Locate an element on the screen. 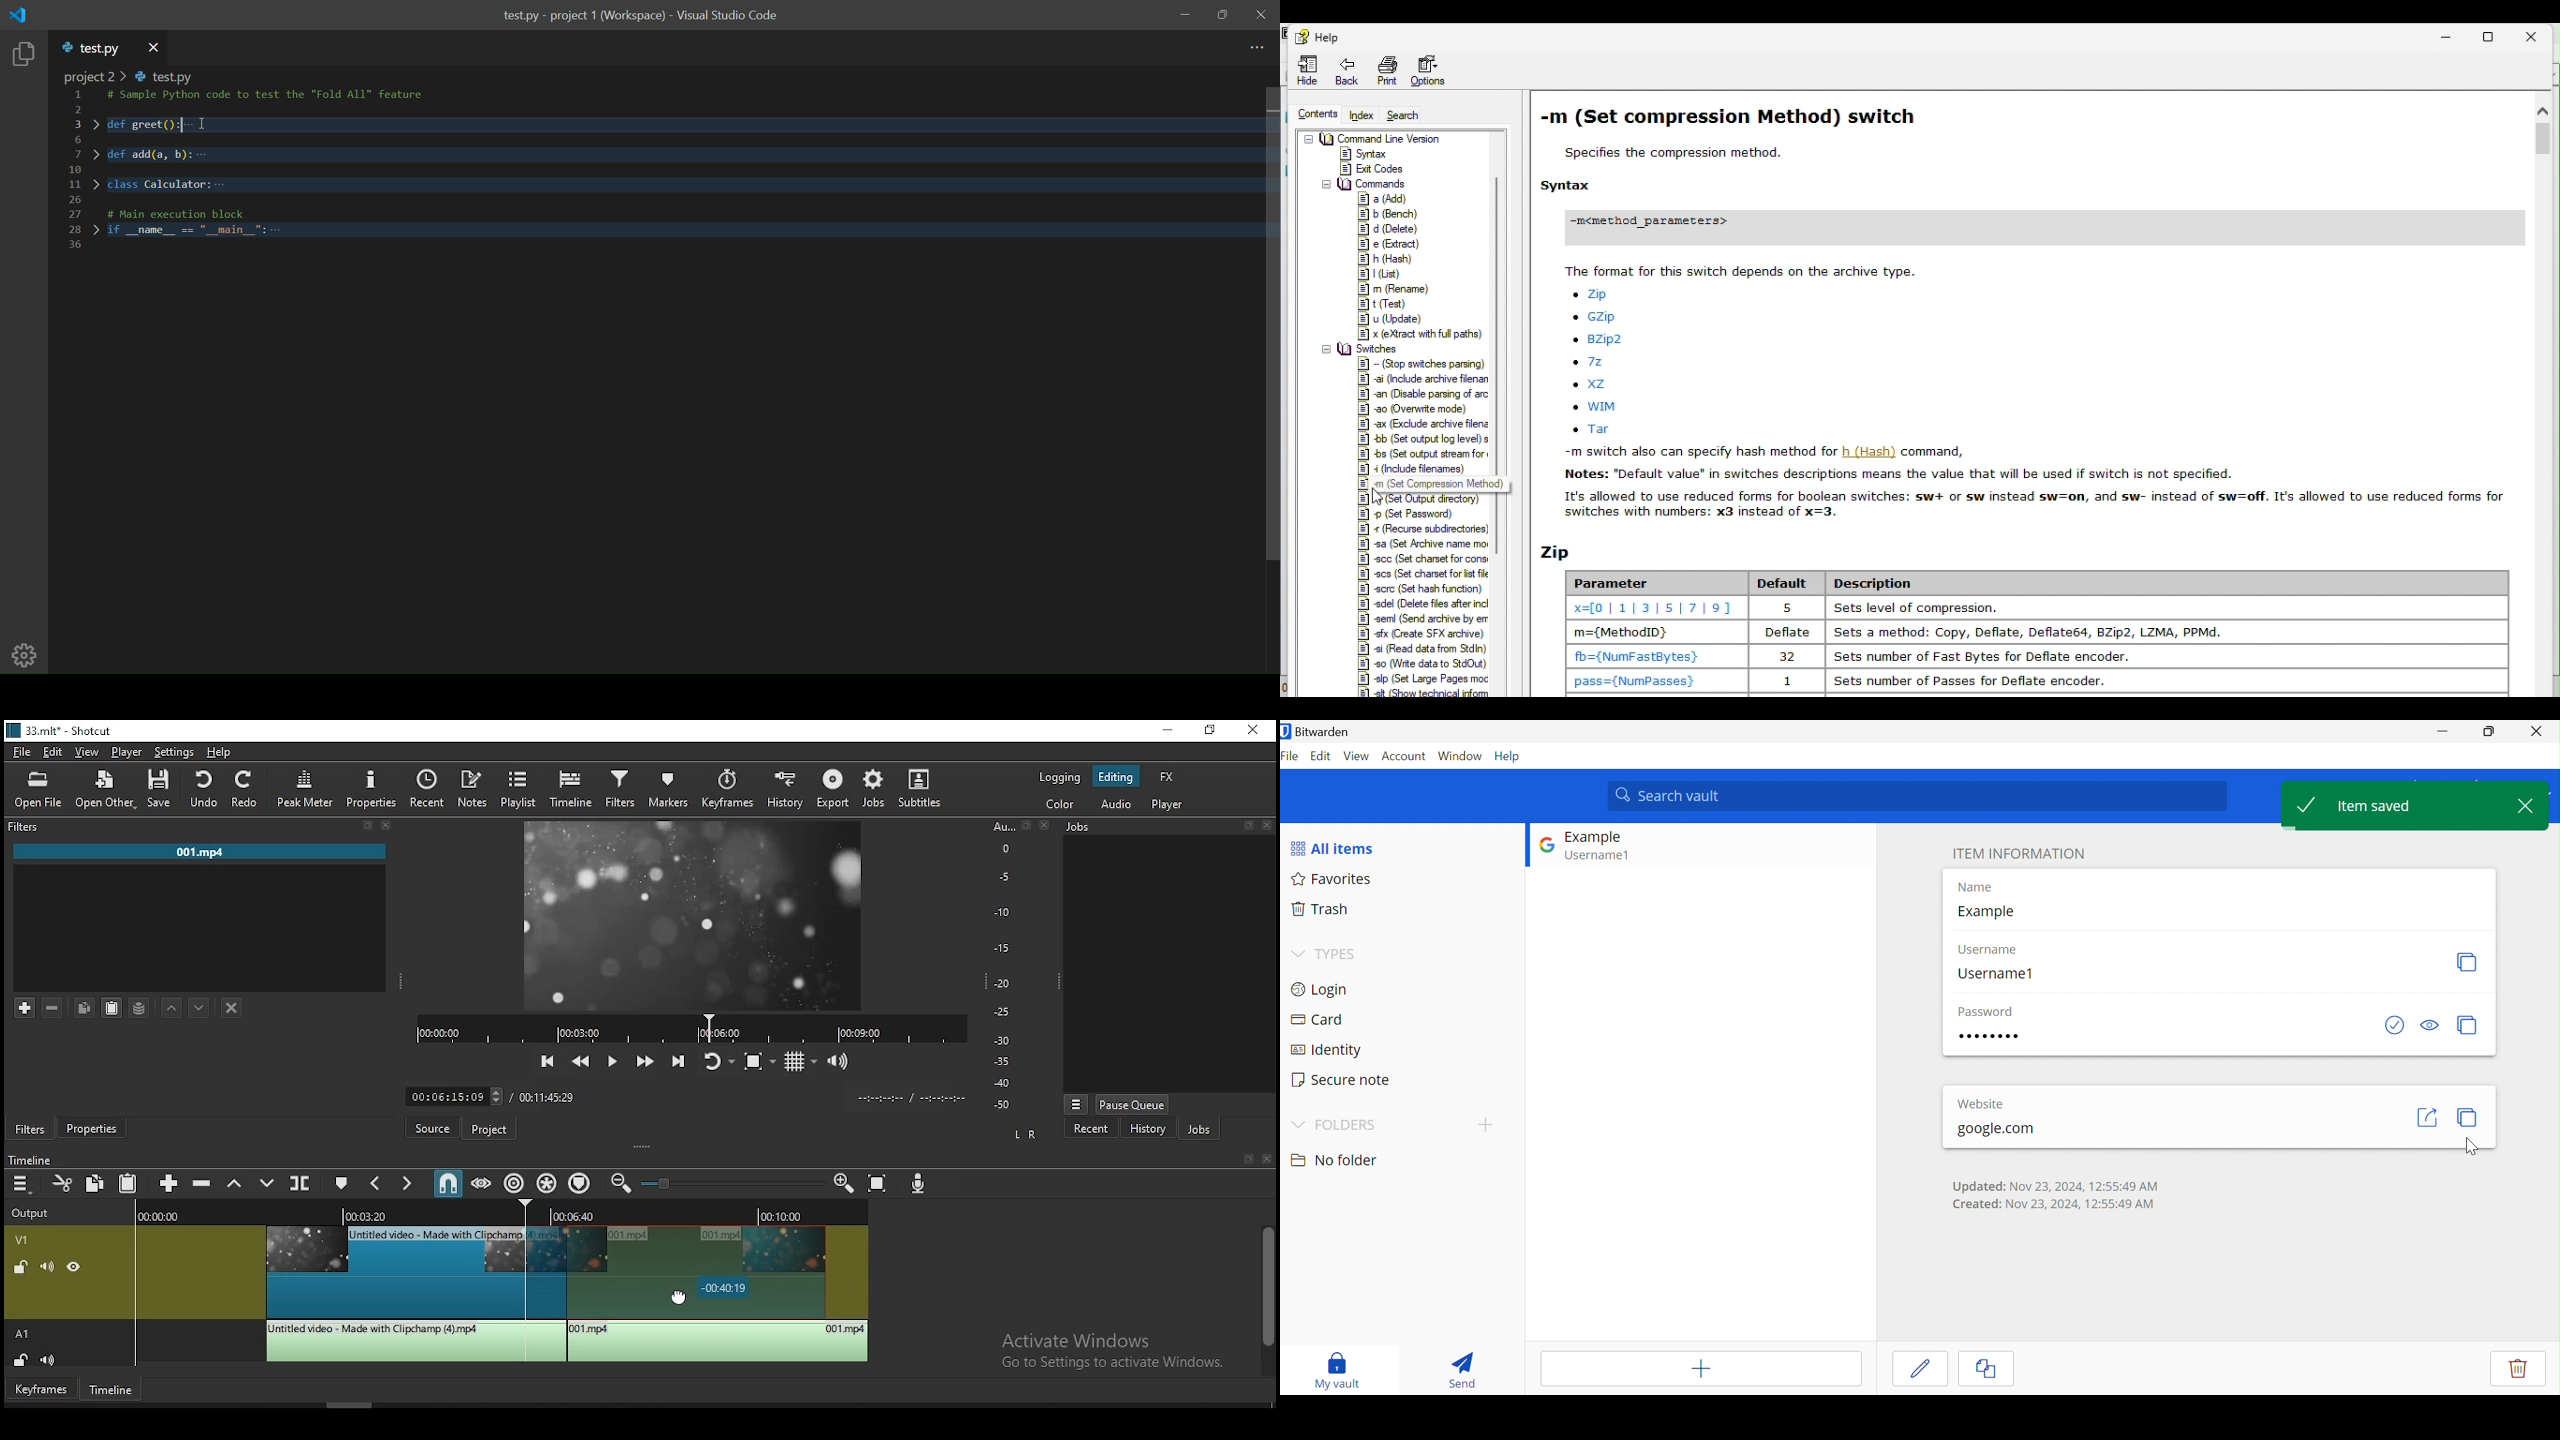 This screenshot has width=2576, height=1456. minimize is located at coordinates (1167, 730).